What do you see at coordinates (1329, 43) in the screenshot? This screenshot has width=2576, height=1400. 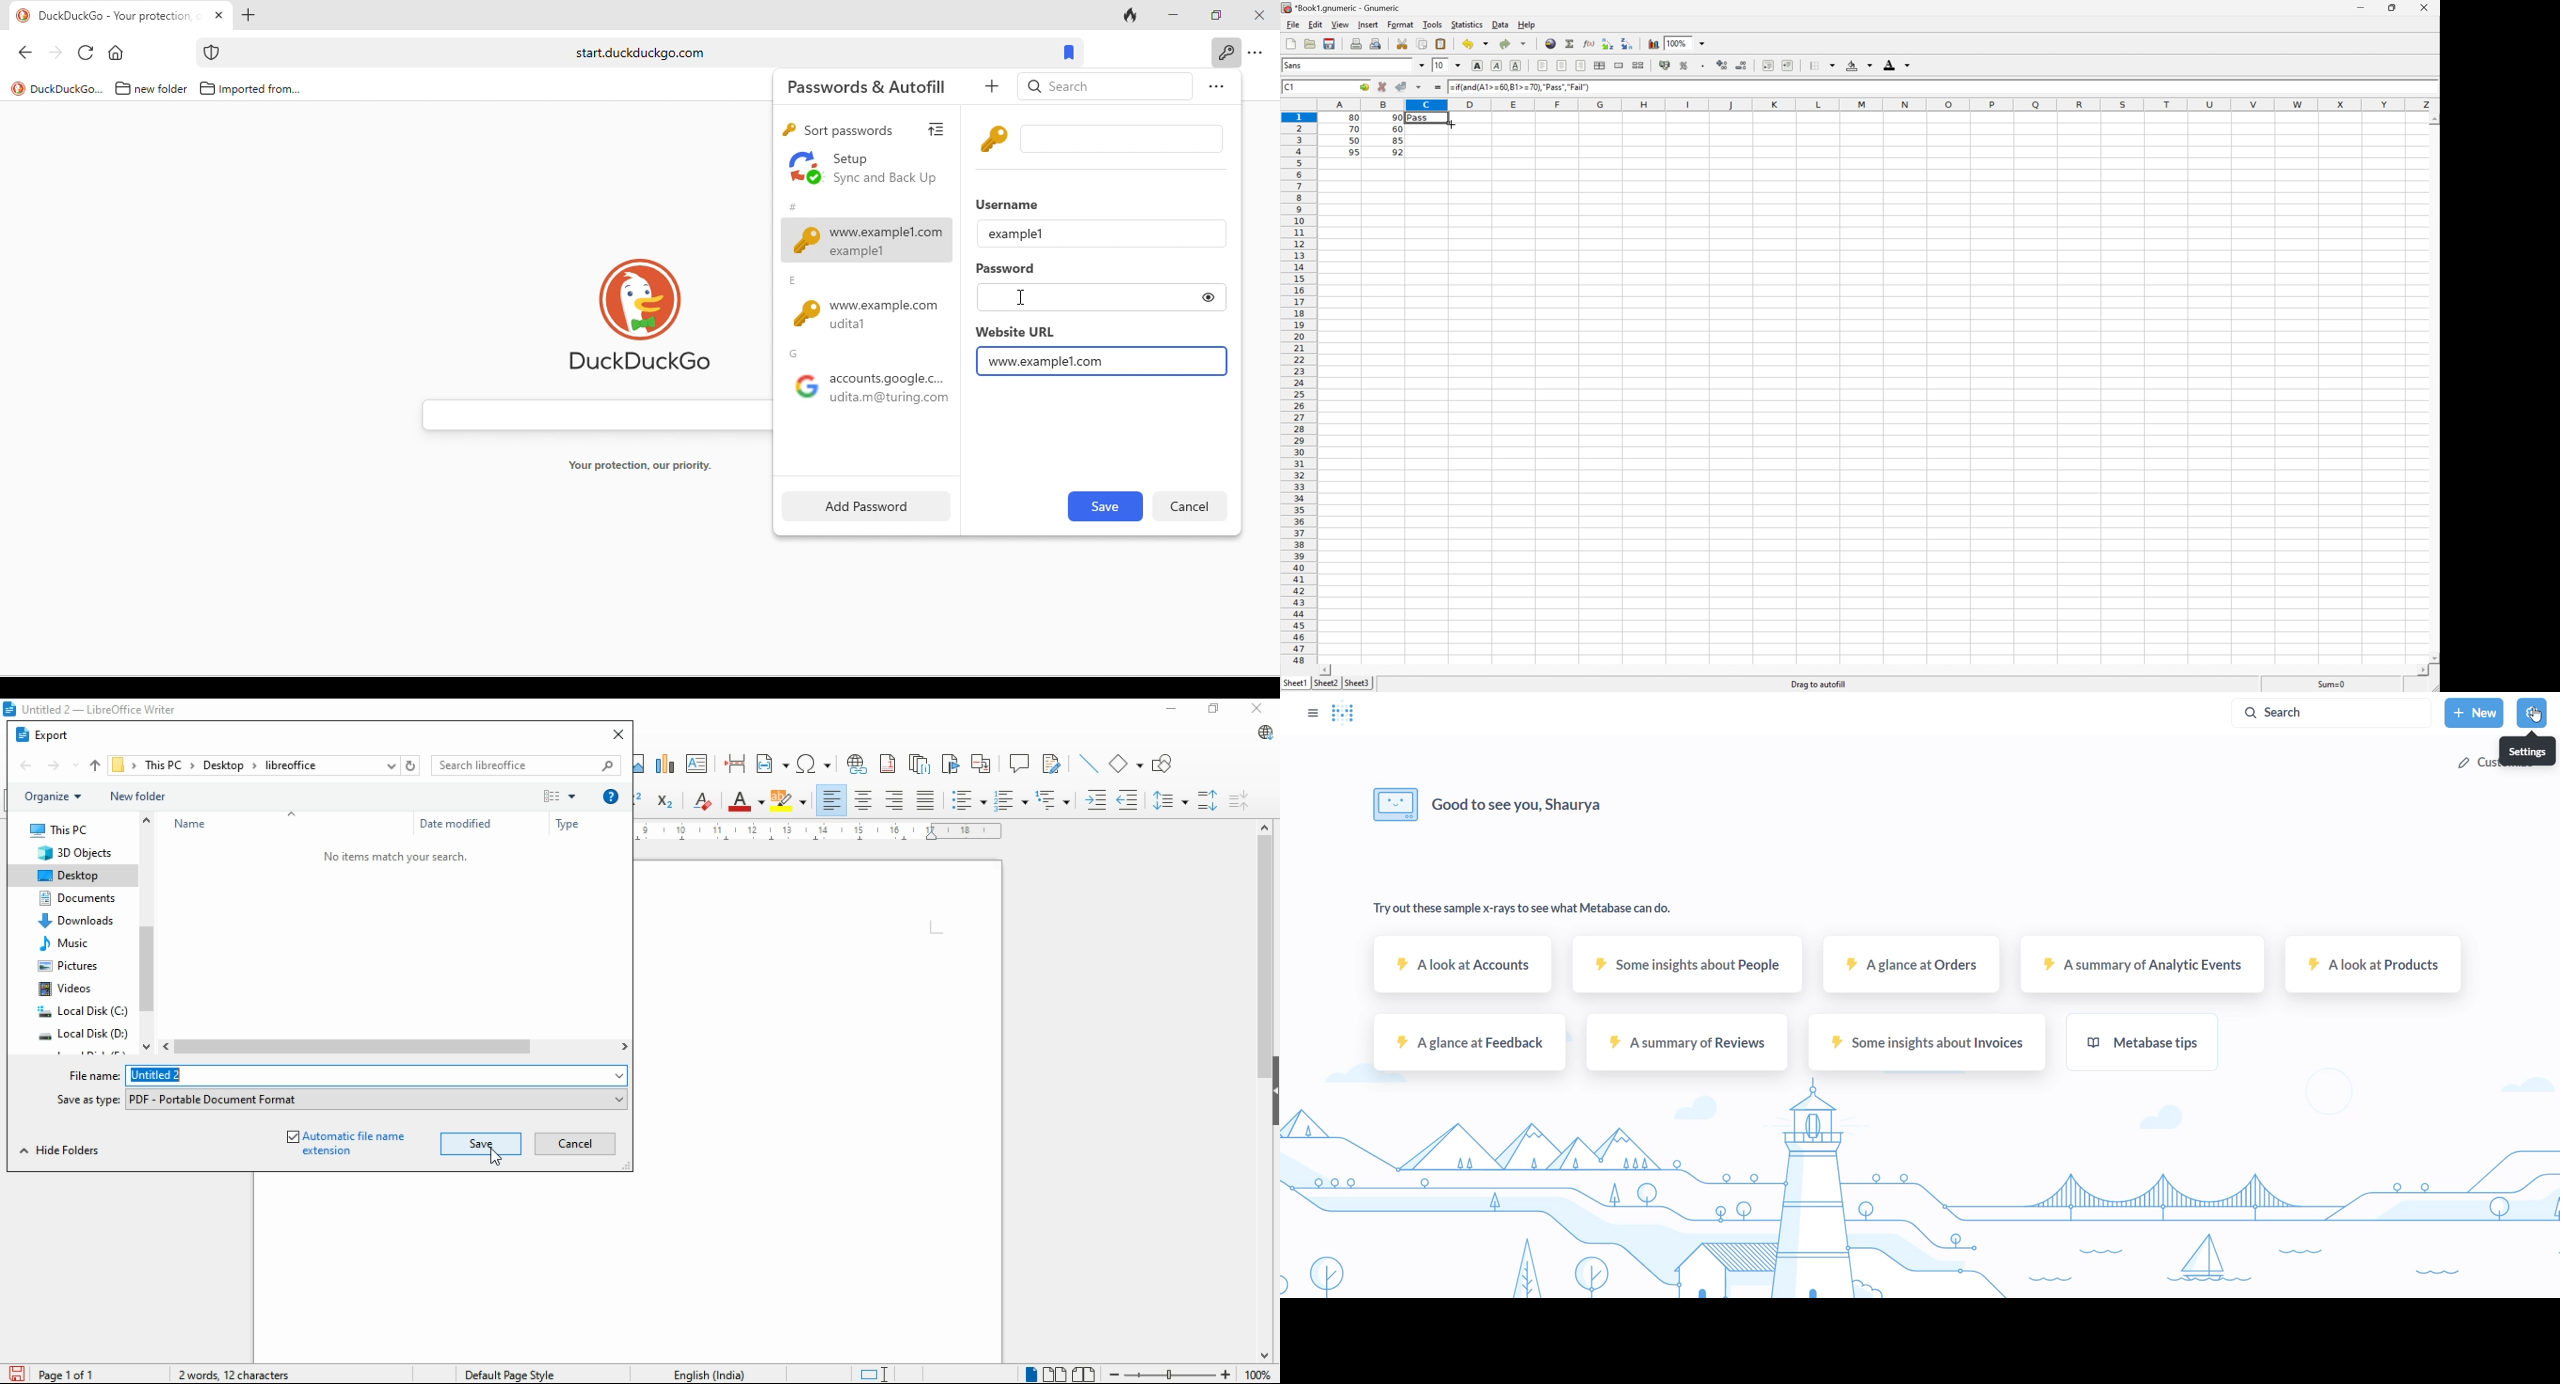 I see `Save the current file` at bounding box center [1329, 43].